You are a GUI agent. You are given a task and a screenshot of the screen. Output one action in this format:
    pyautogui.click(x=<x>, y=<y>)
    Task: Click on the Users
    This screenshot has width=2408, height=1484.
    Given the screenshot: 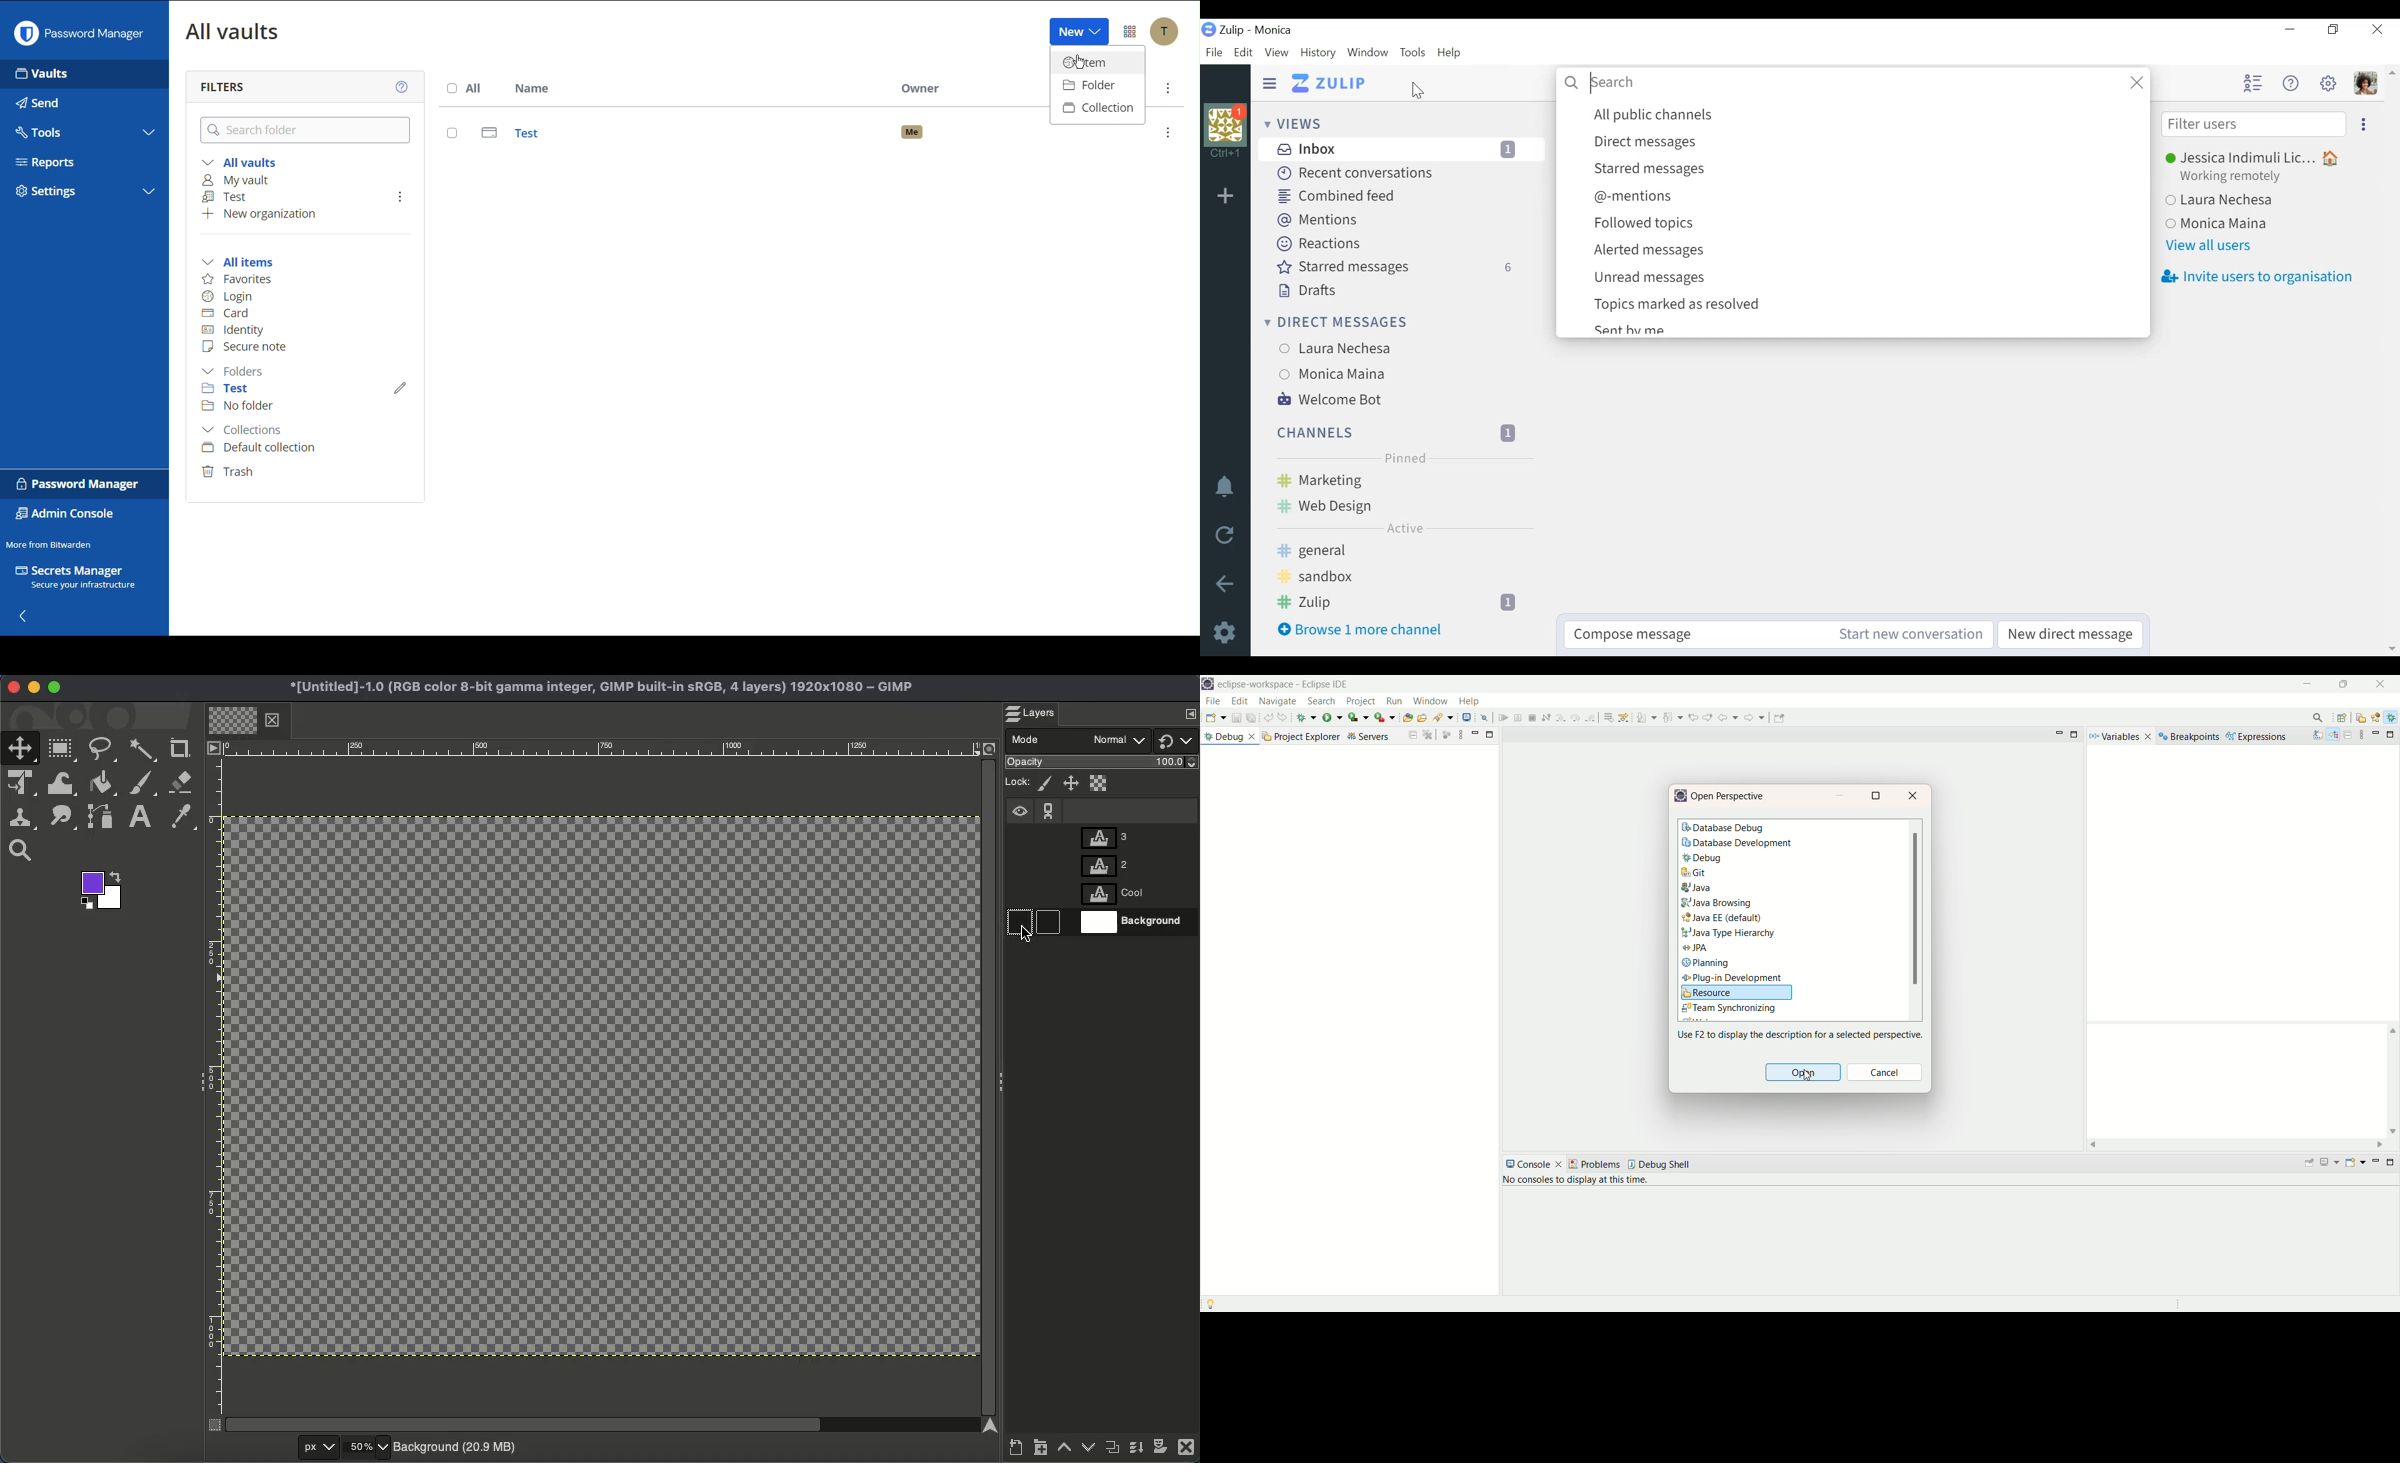 What is the action you would take?
    pyautogui.click(x=2254, y=168)
    